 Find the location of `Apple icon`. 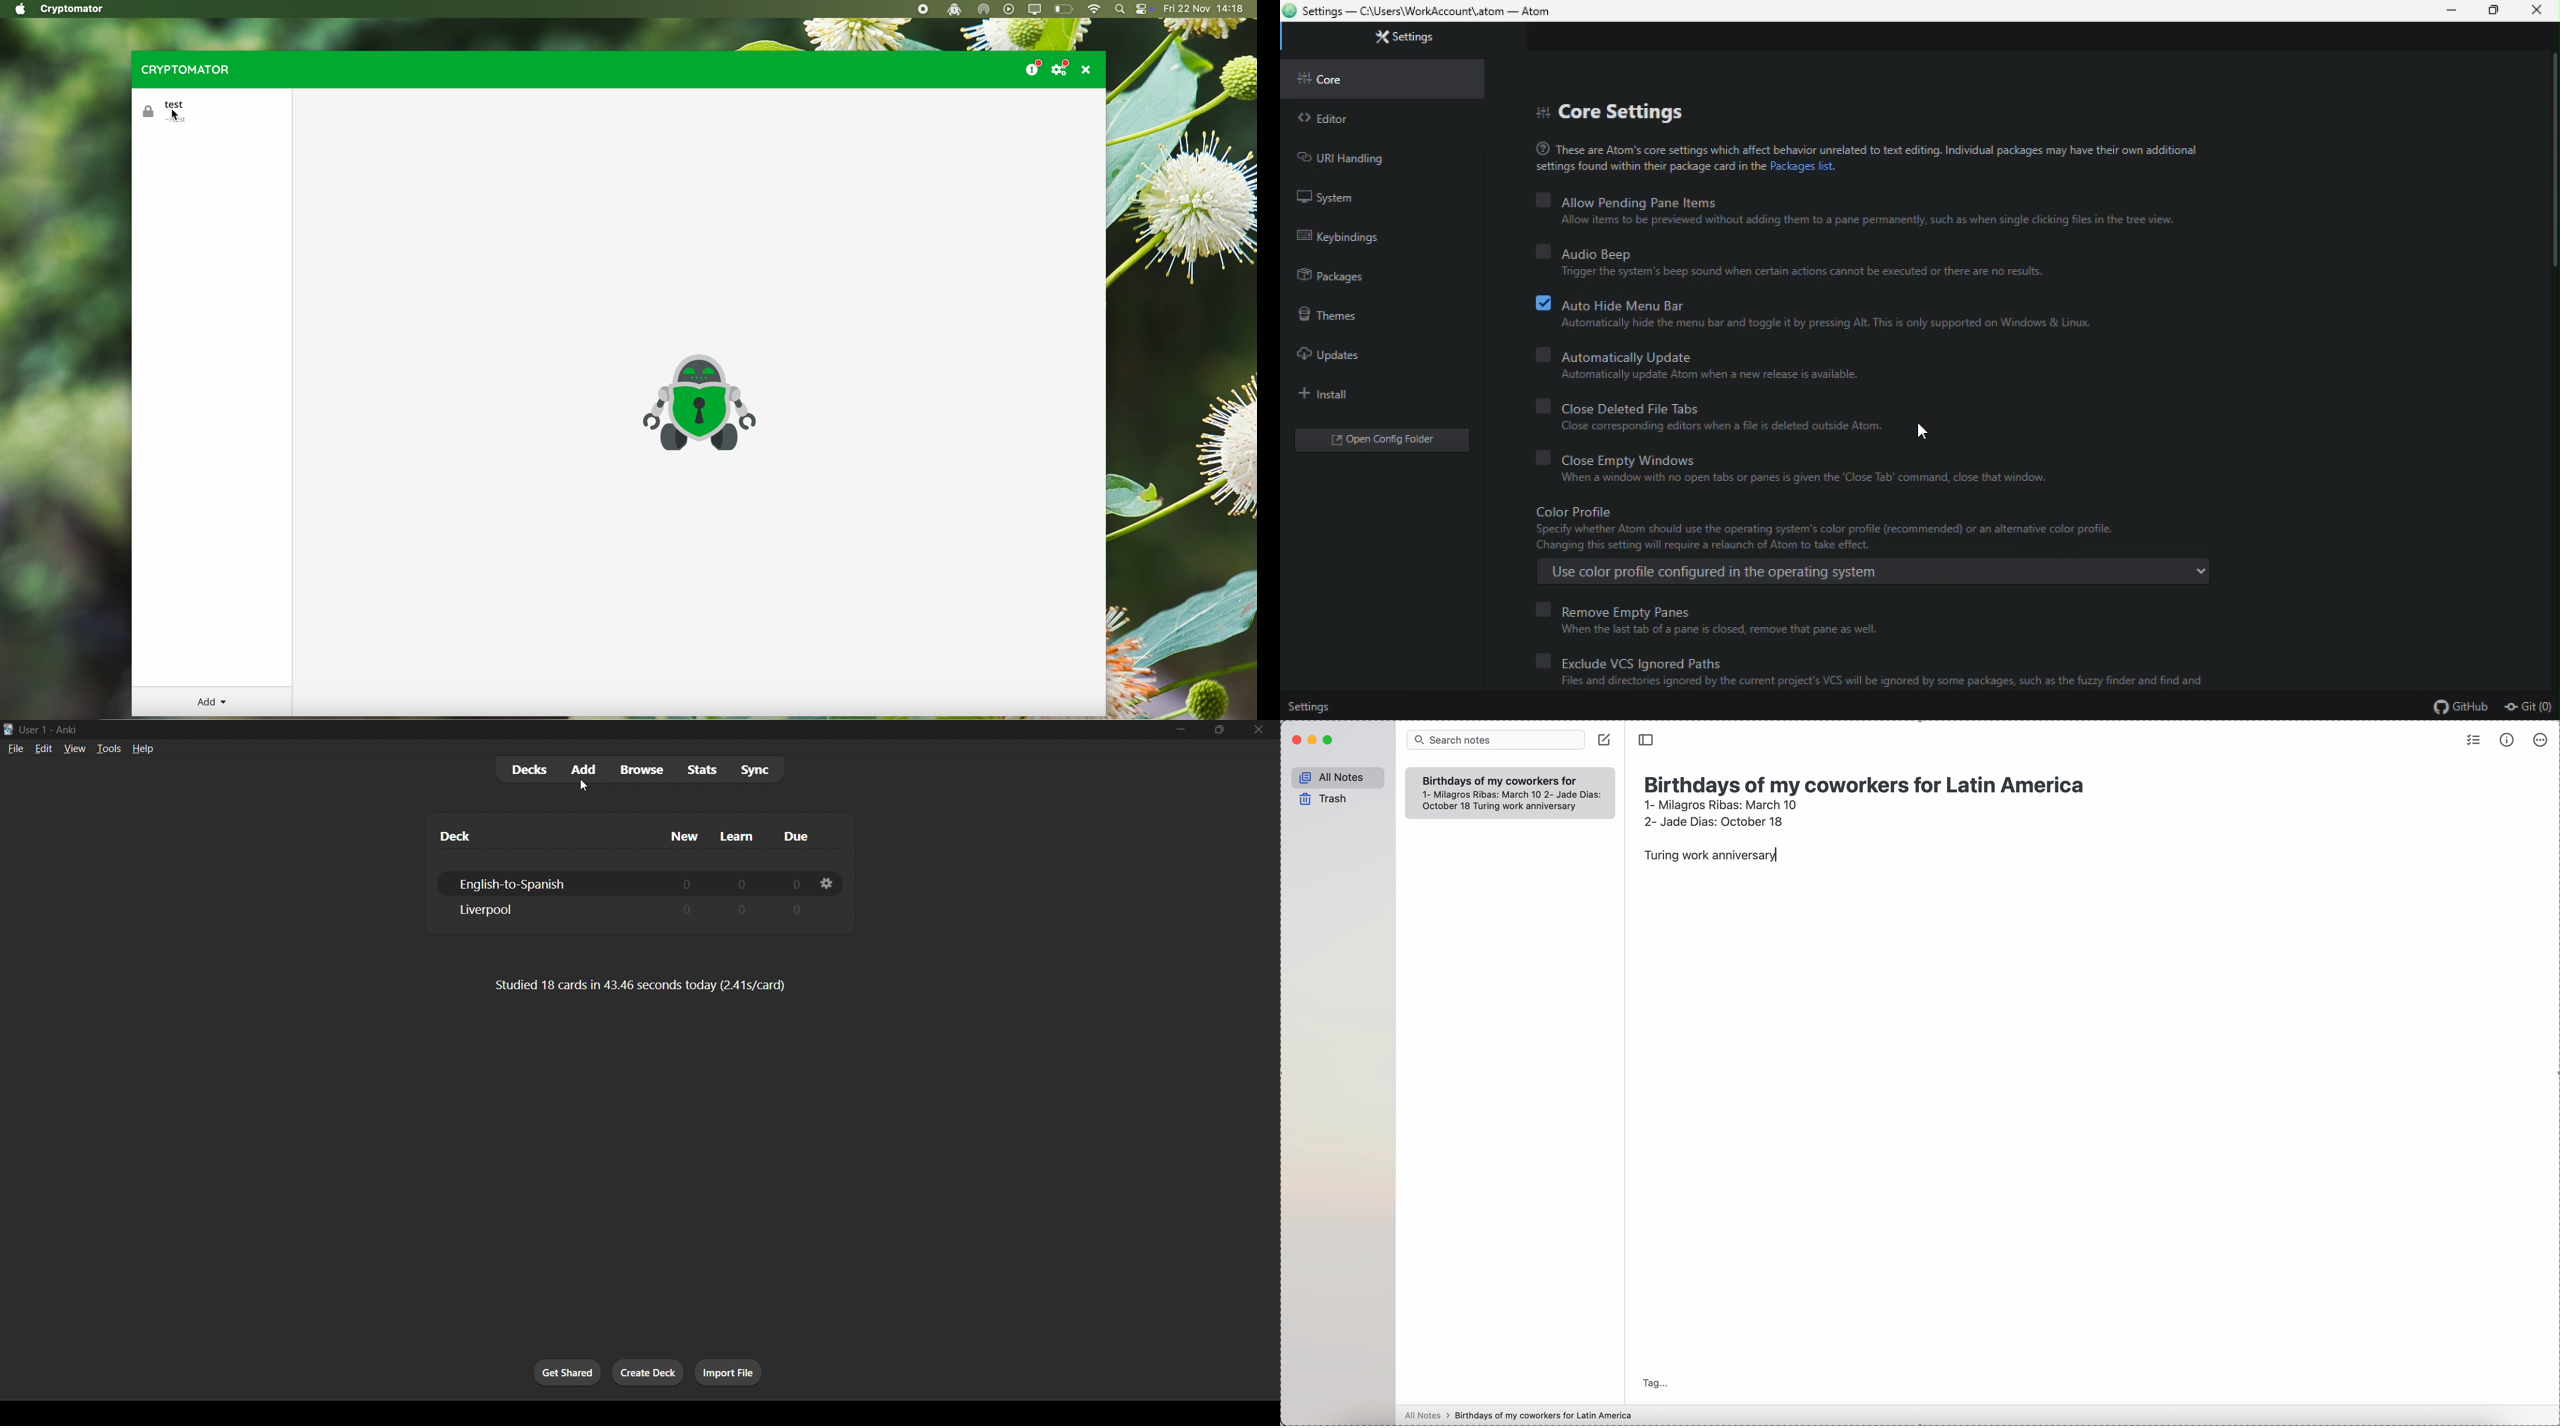

Apple icon is located at coordinates (17, 9).